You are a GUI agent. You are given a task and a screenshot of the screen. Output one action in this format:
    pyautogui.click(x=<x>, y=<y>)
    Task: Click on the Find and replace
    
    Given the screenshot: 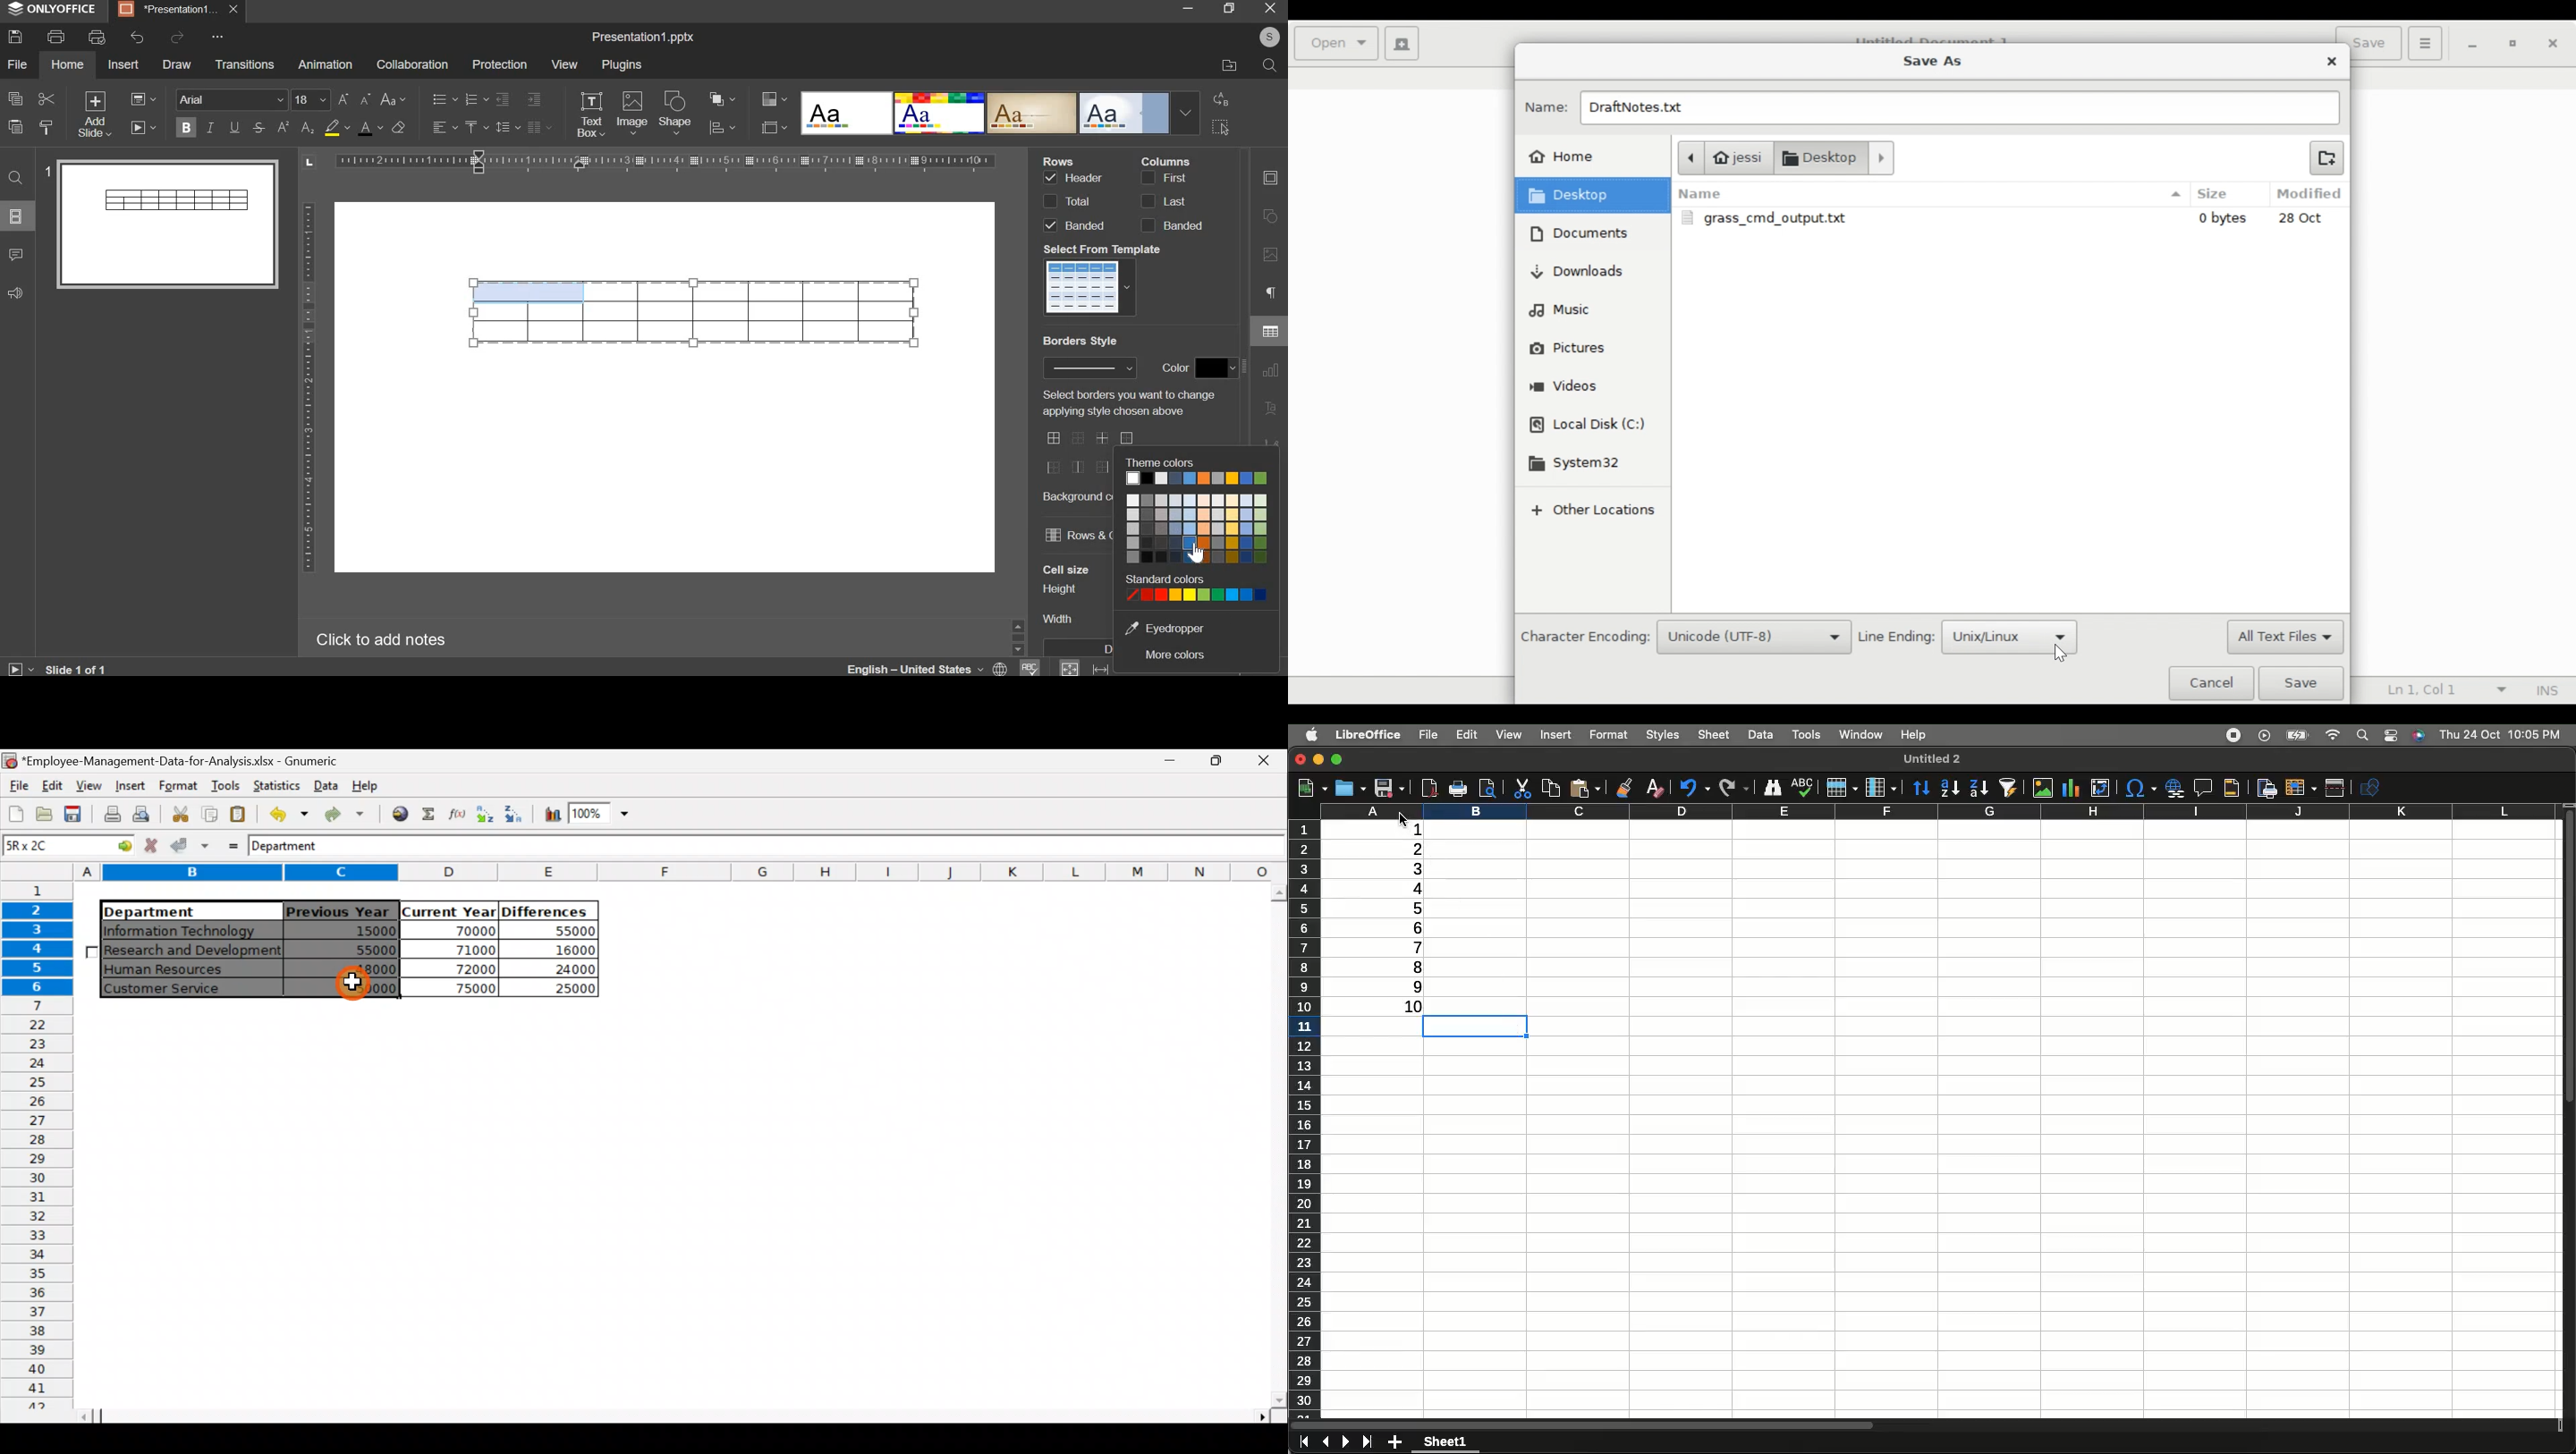 What is the action you would take?
    pyautogui.click(x=1773, y=788)
    